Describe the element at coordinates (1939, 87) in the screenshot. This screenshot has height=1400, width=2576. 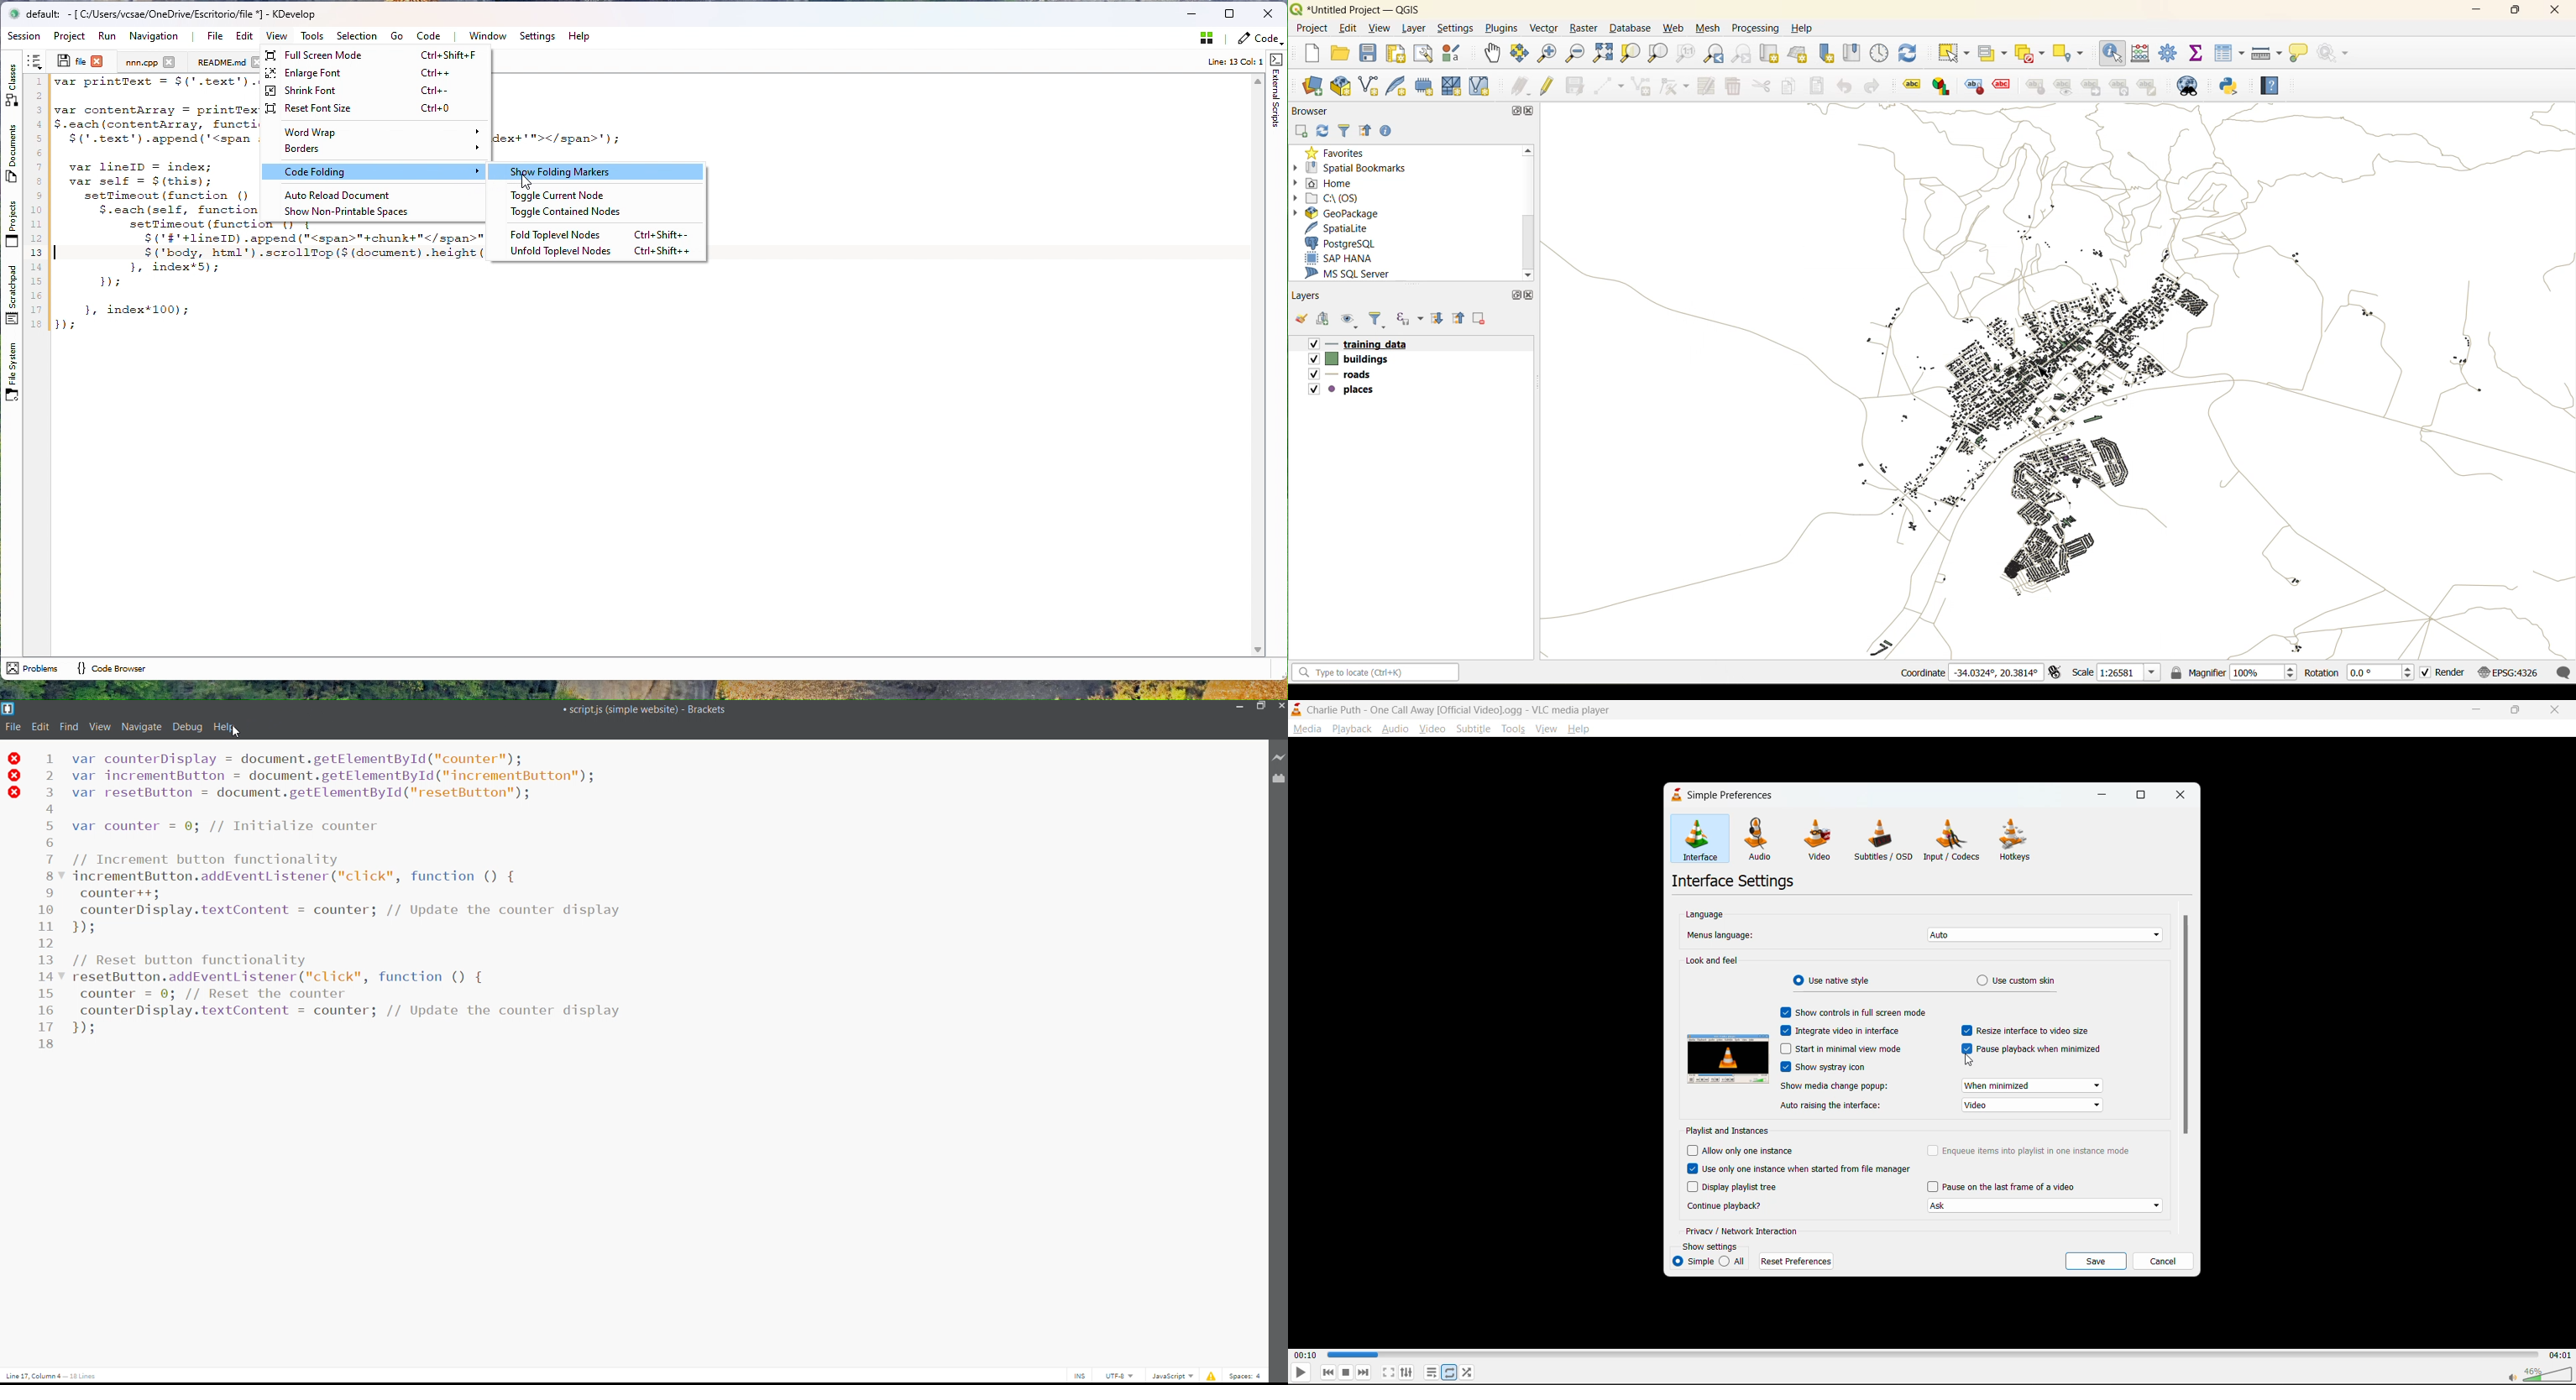
I see `Graph` at that location.